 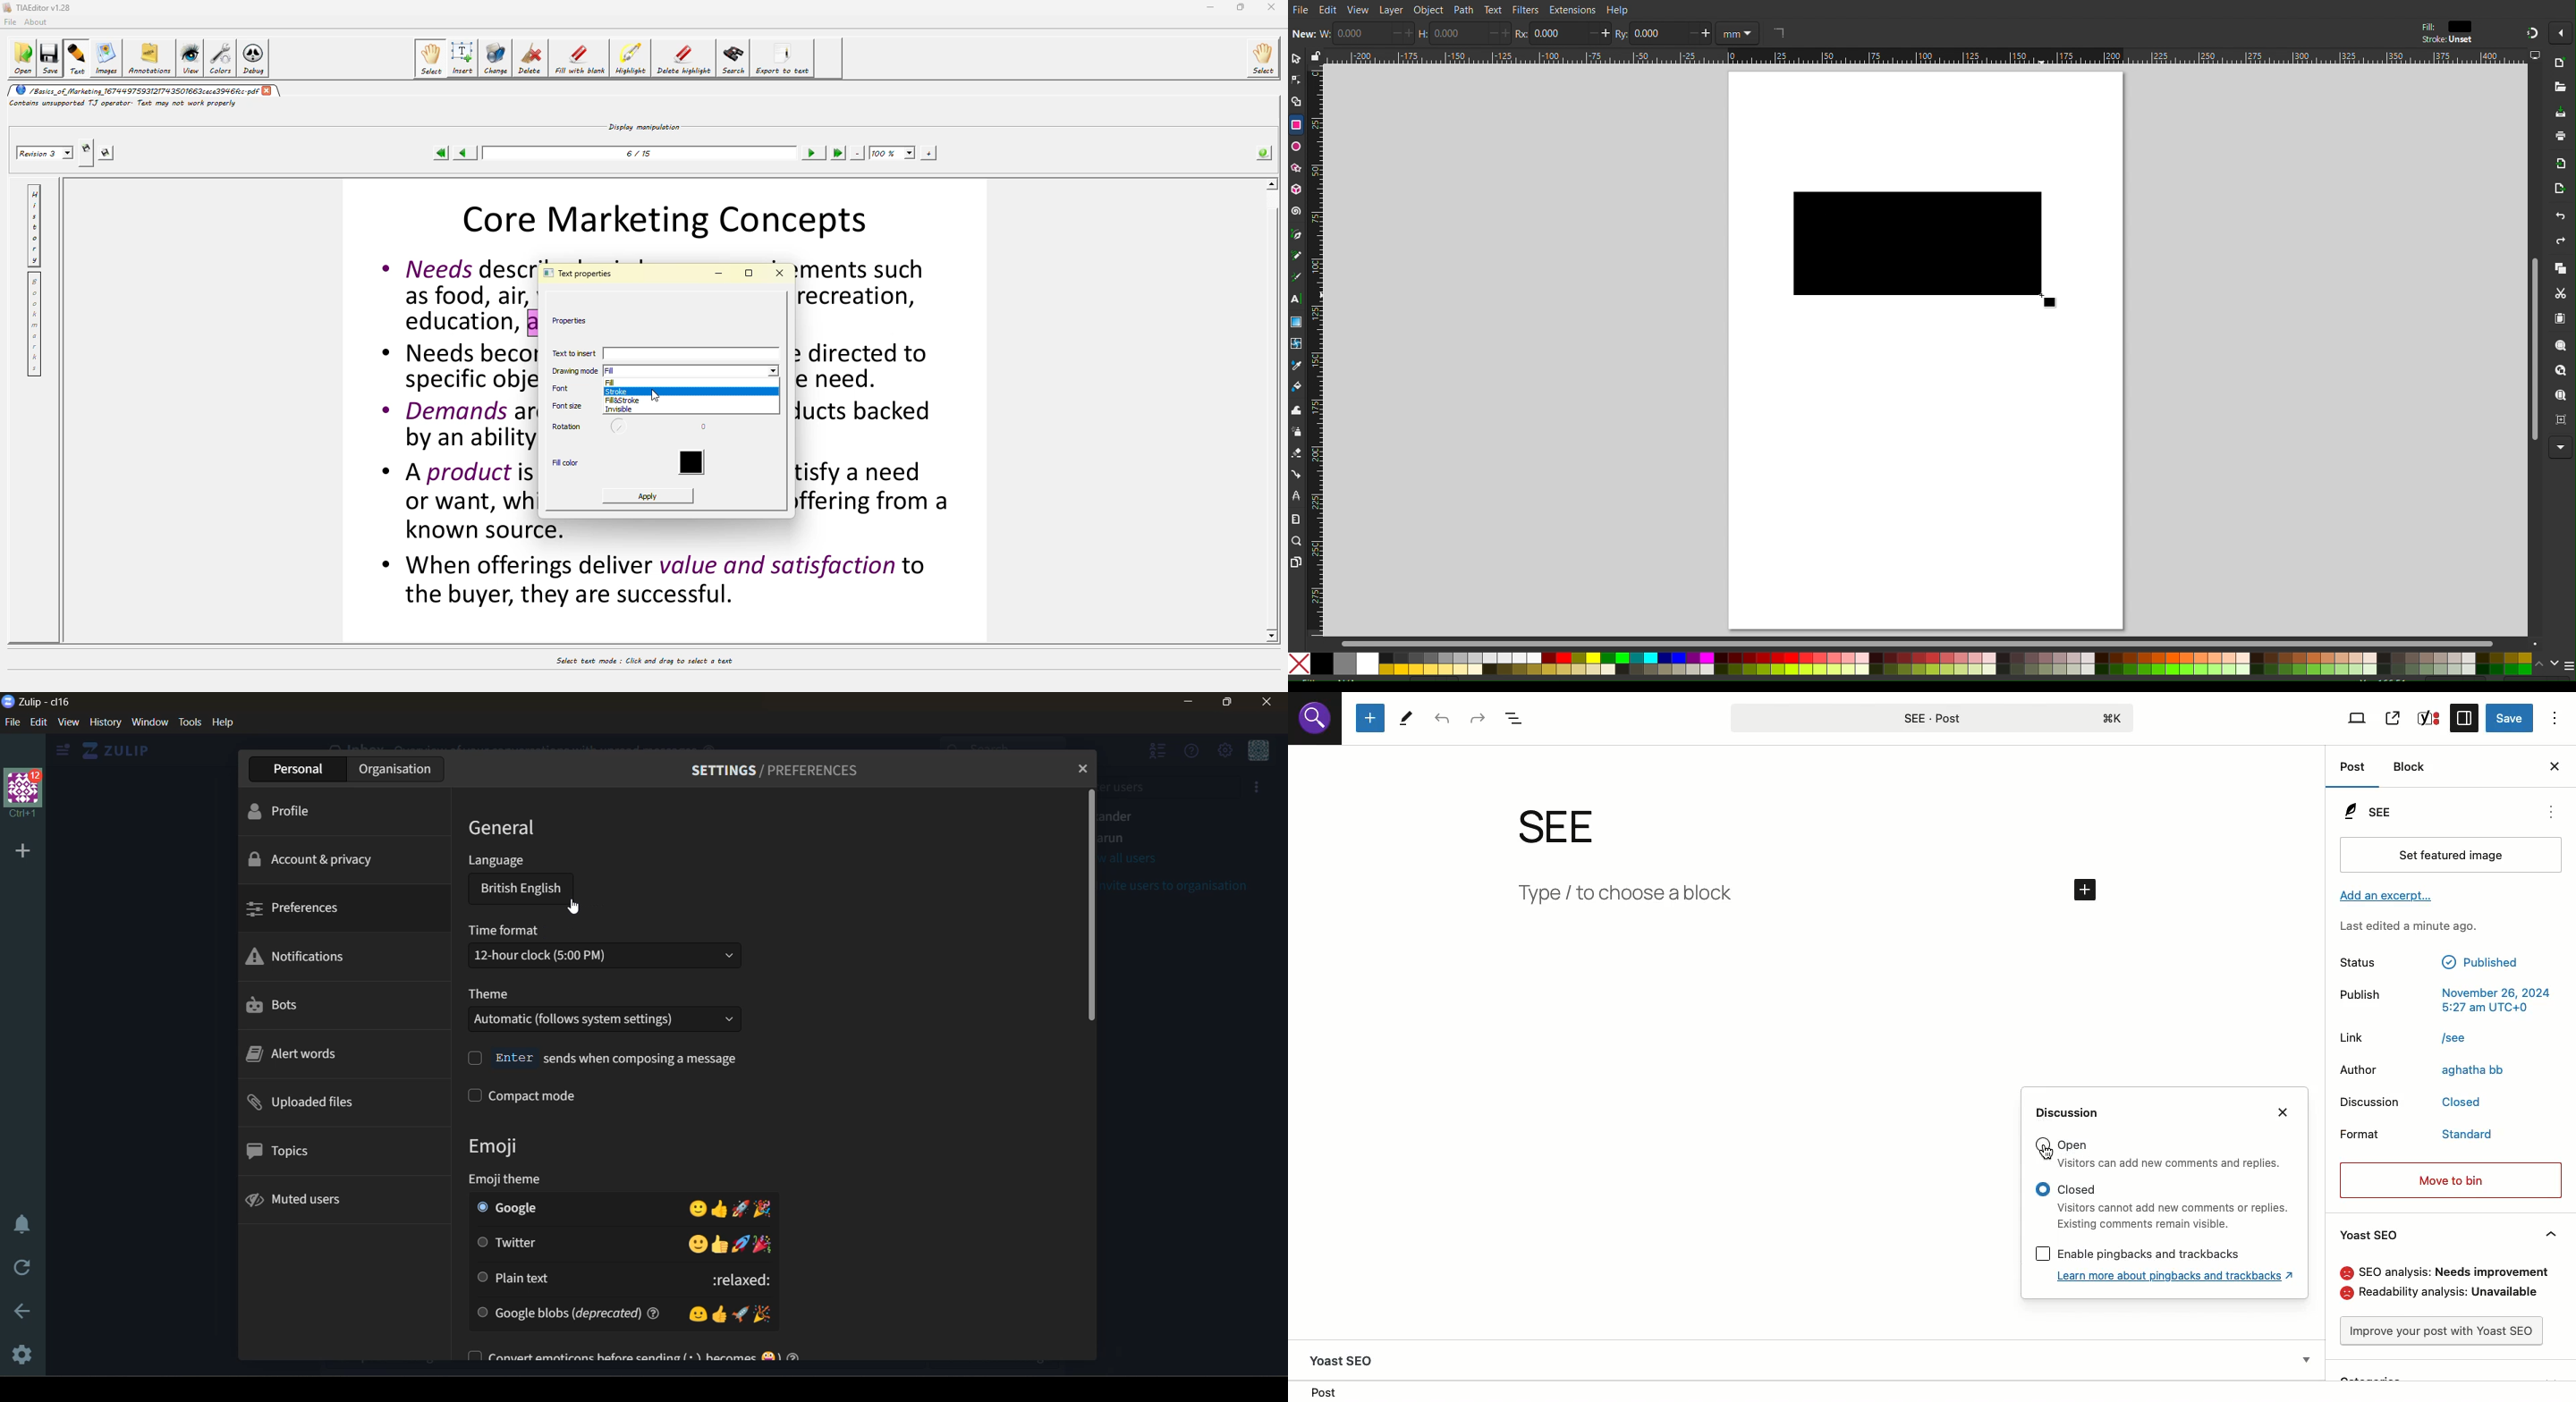 I want to click on Last edited a minute ago, so click(x=2419, y=927).